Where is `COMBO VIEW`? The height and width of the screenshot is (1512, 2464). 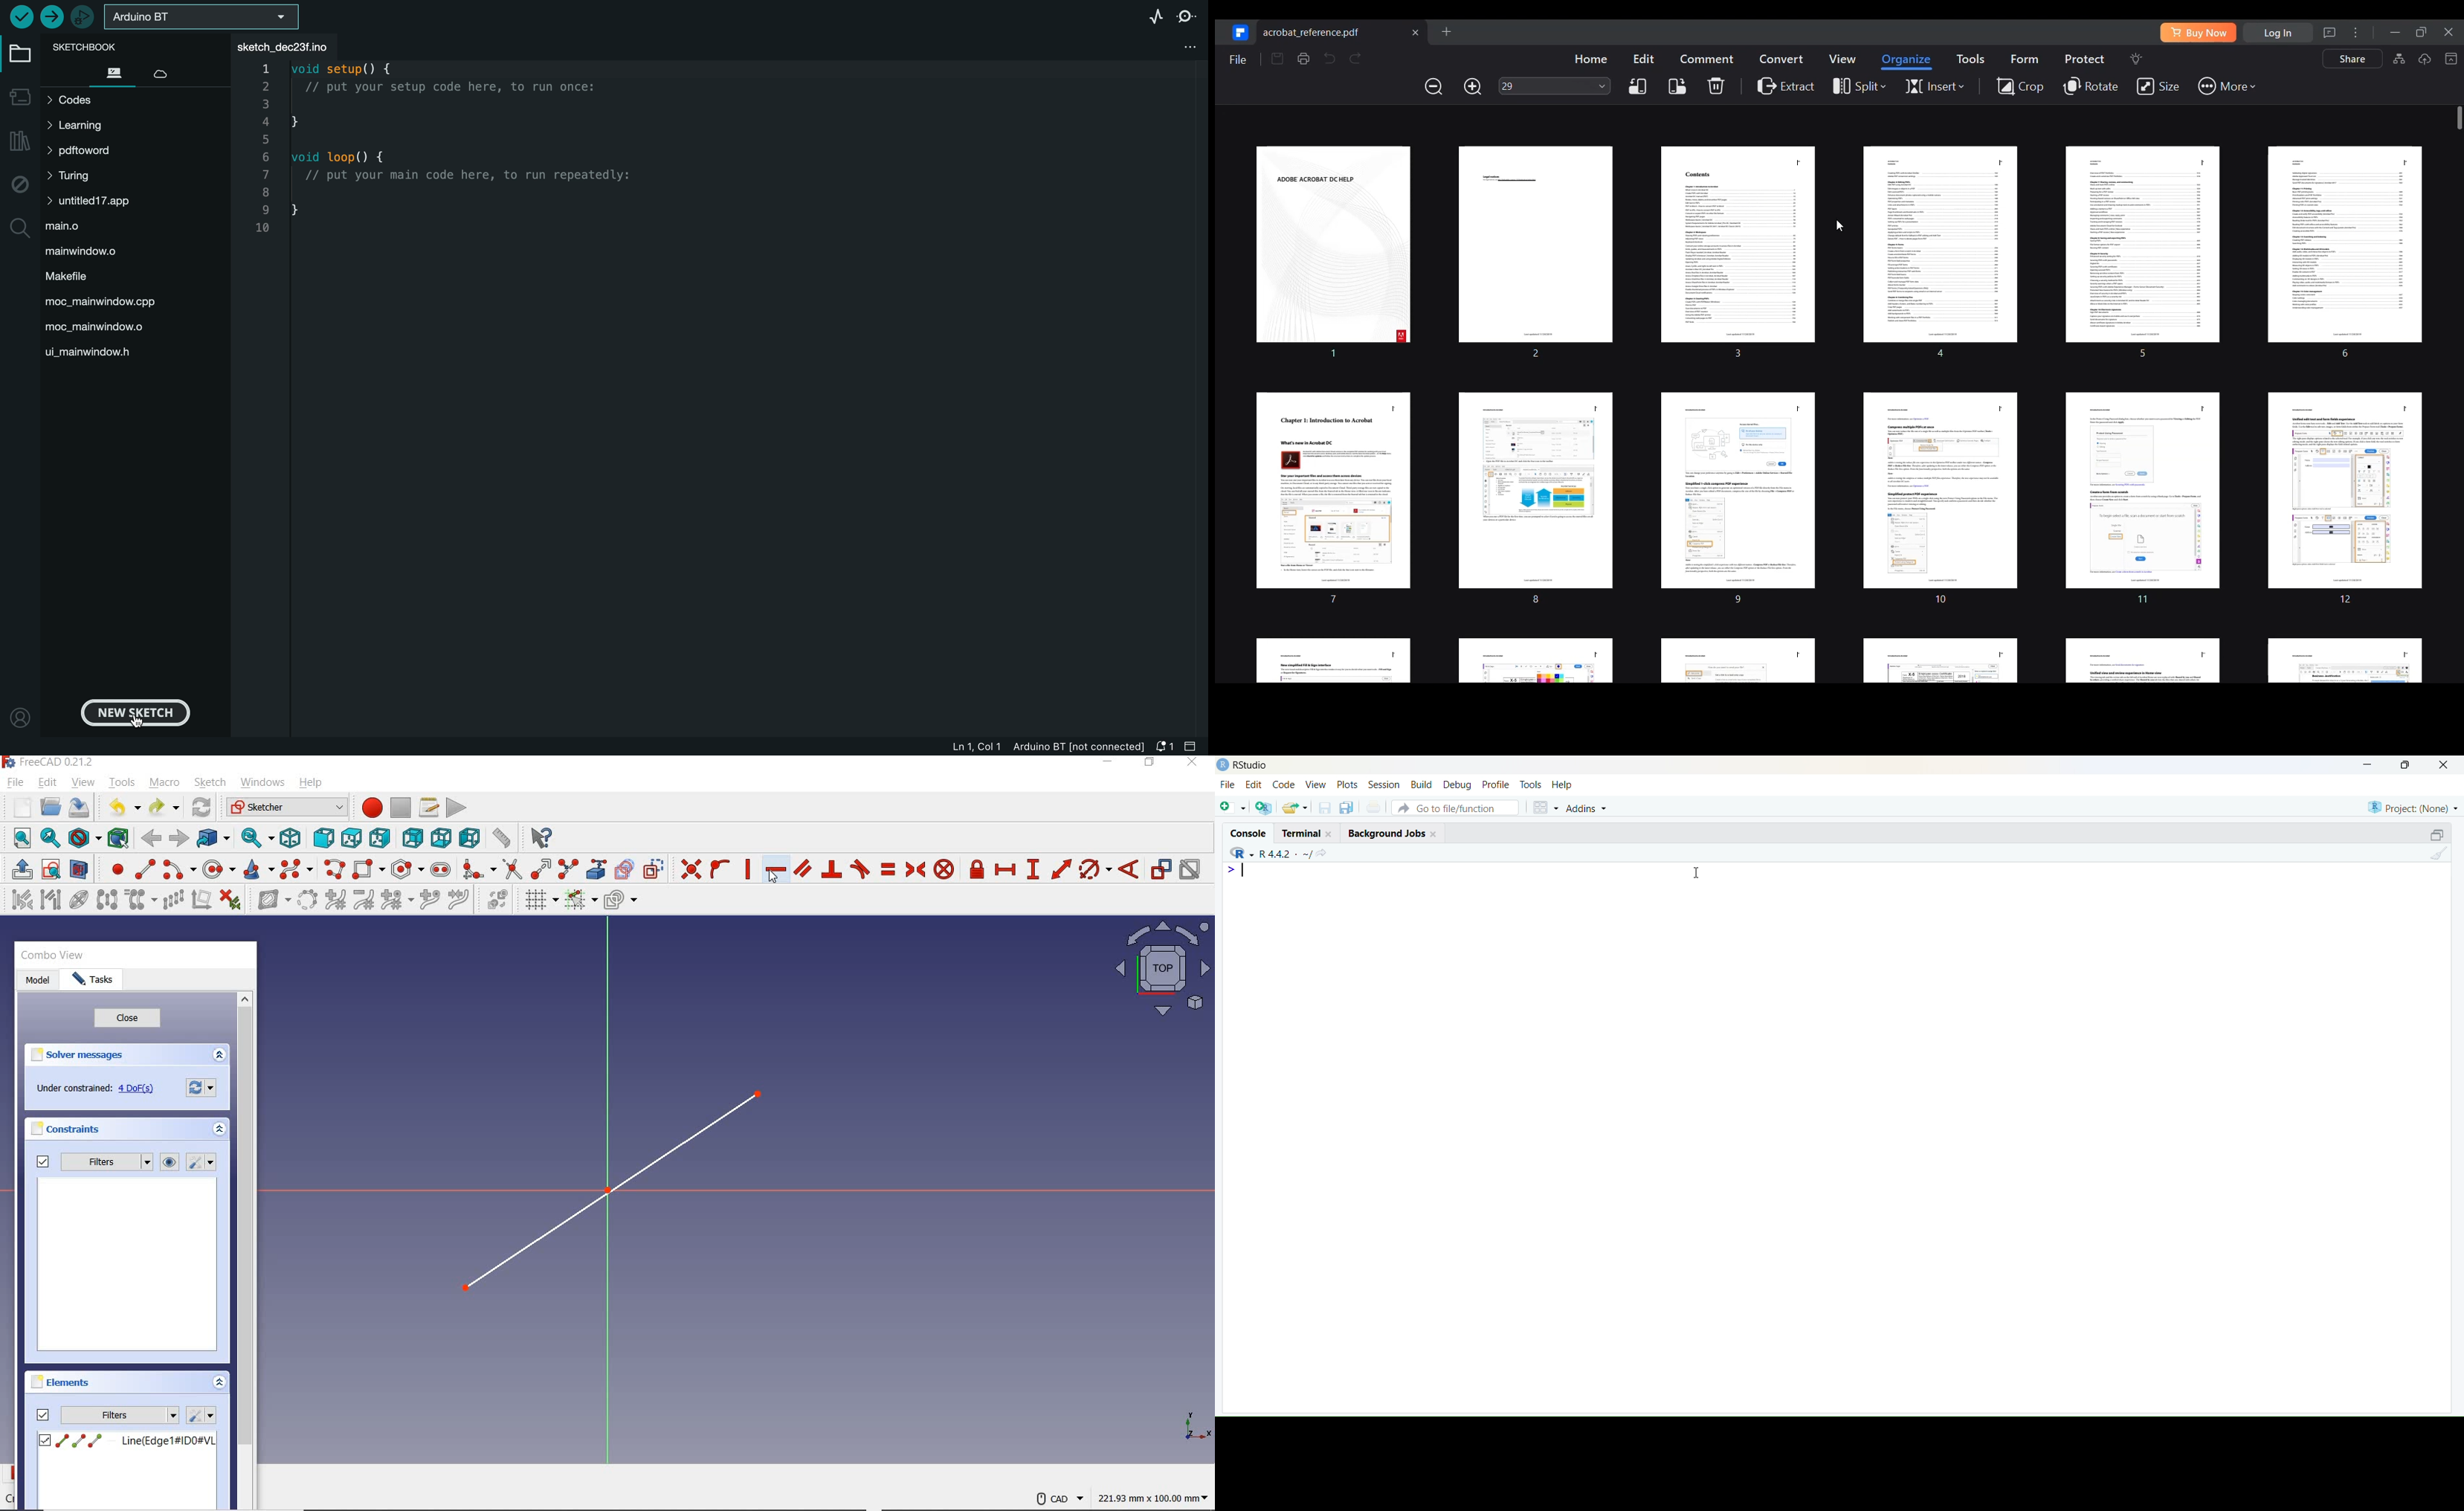 COMBO VIEW is located at coordinates (55, 956).